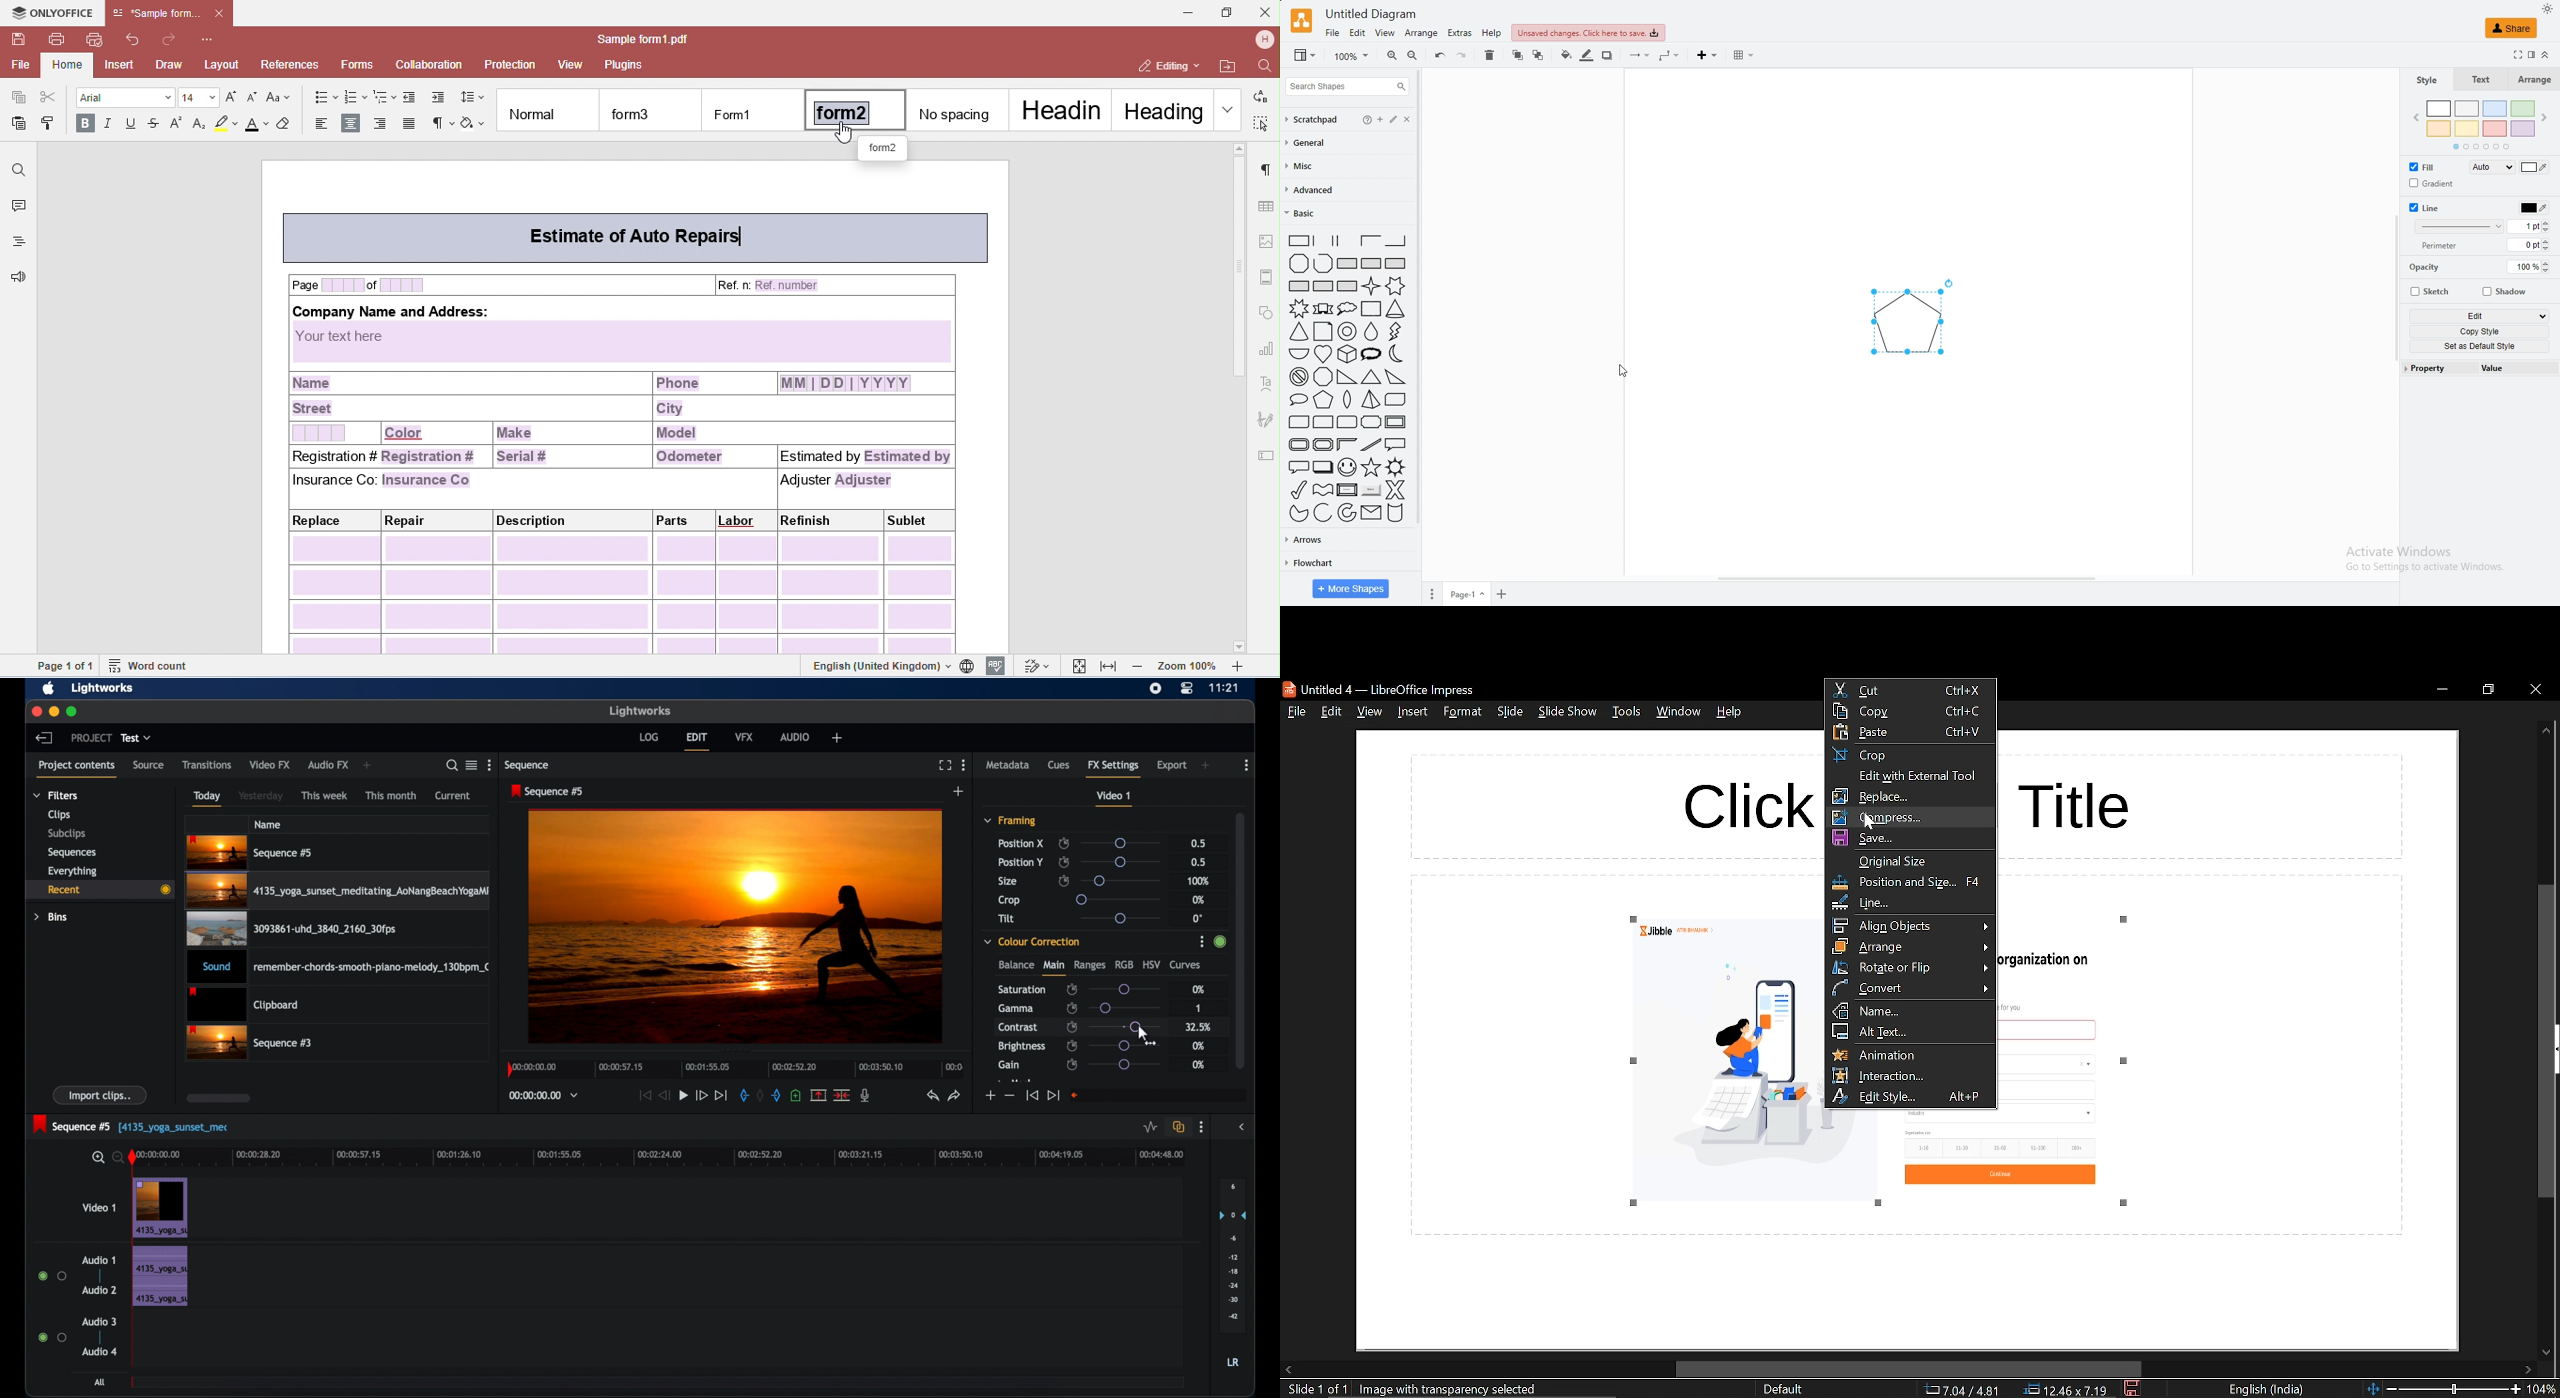 This screenshot has height=1400, width=2576. What do you see at coordinates (1393, 56) in the screenshot?
I see `zoom in` at bounding box center [1393, 56].